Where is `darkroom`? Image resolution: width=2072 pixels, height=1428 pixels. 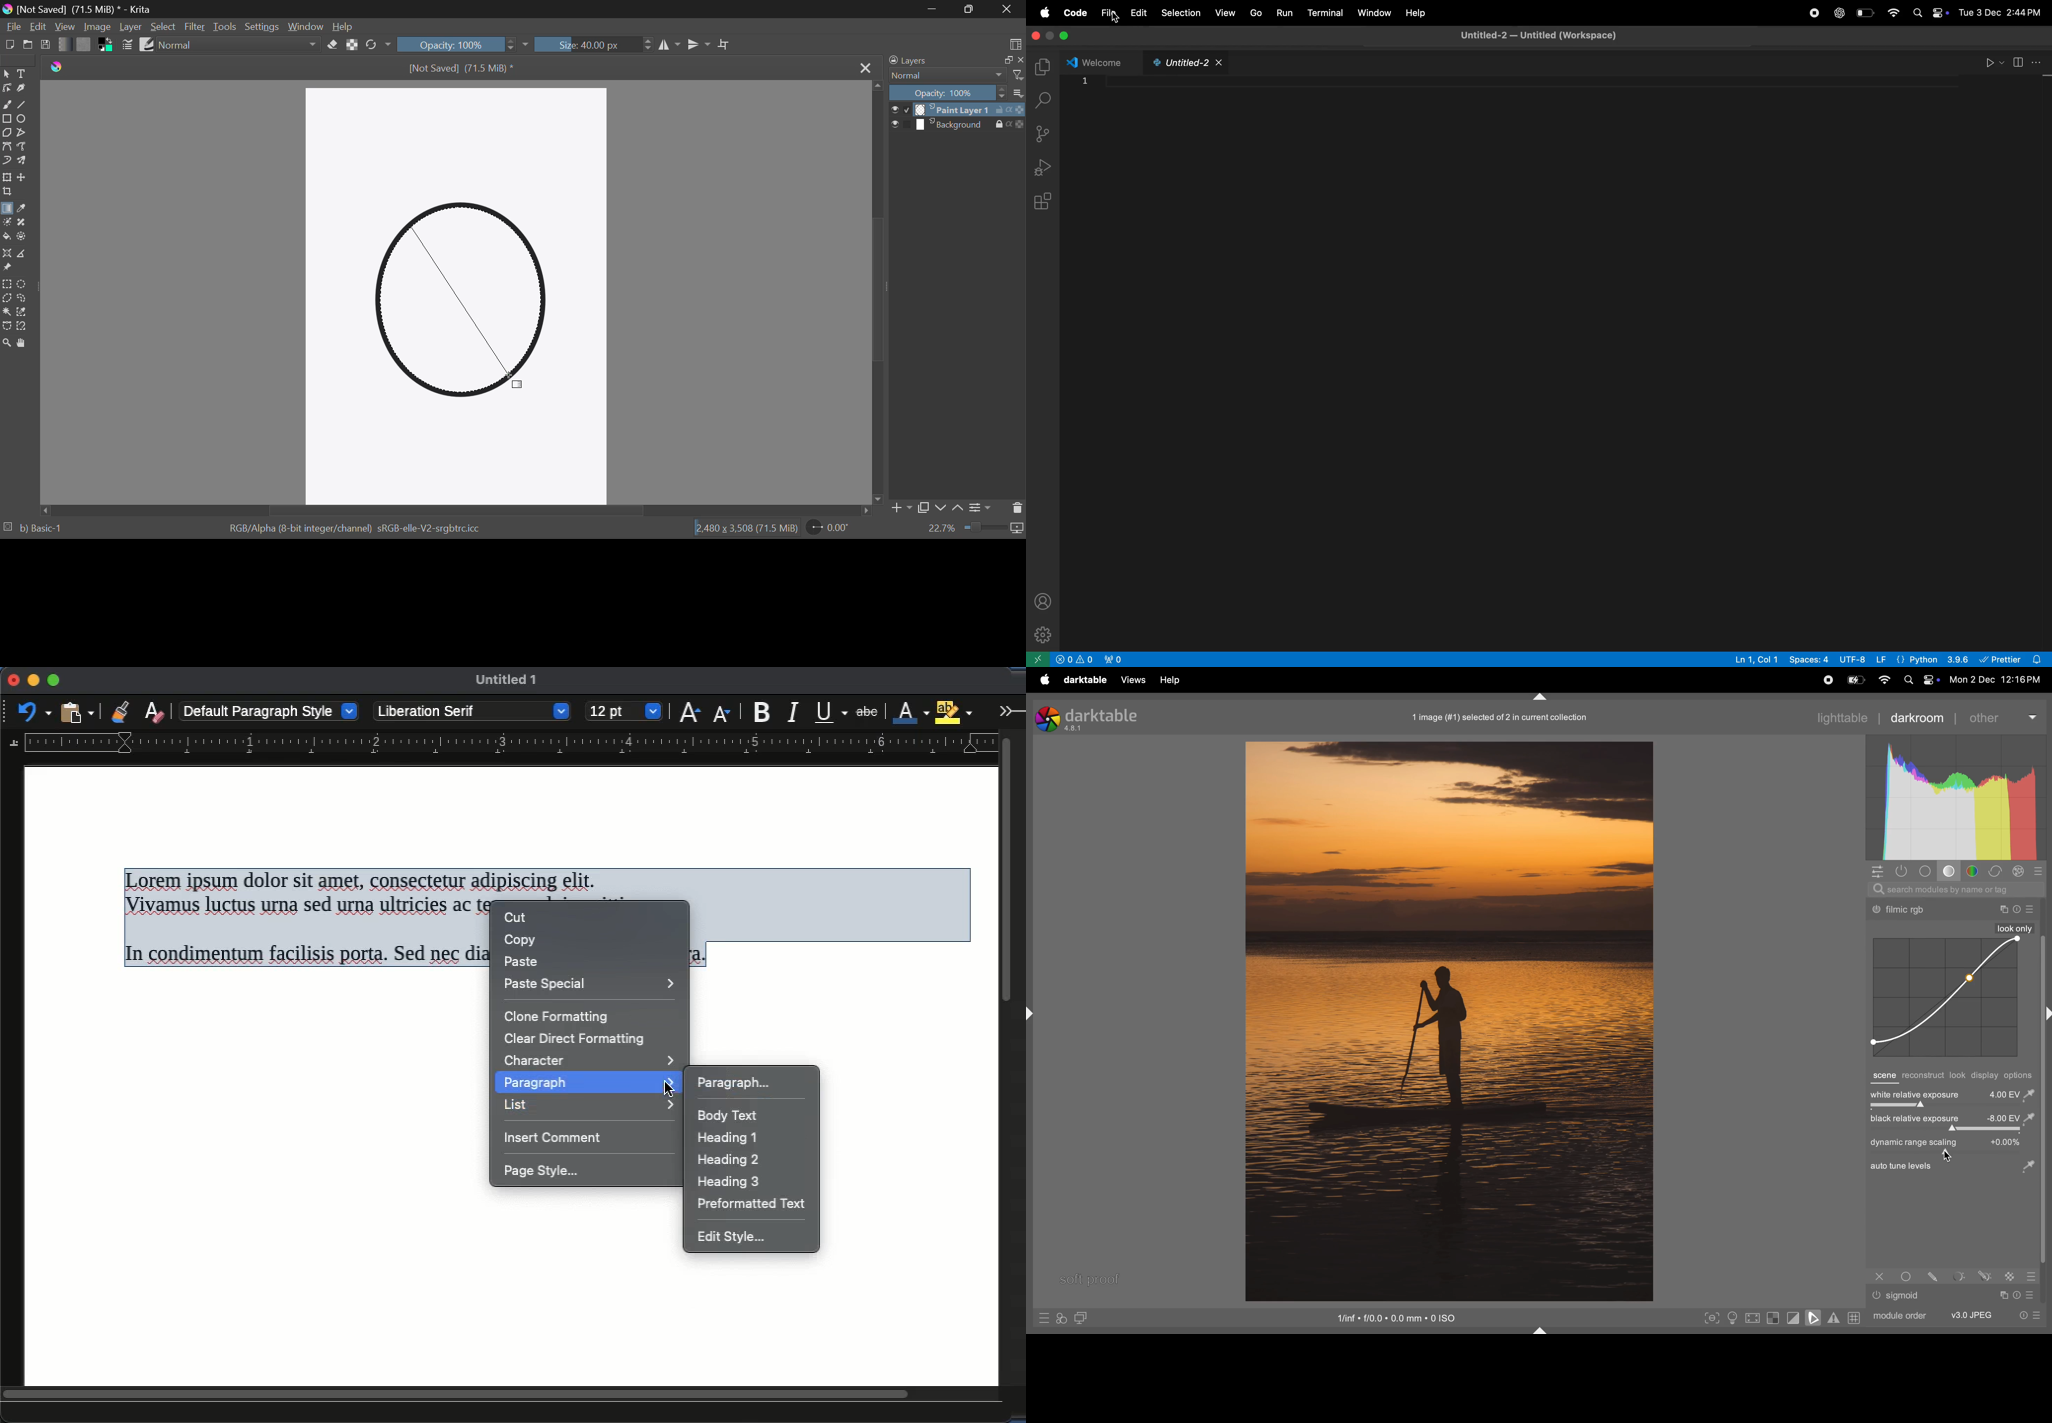 darkroom is located at coordinates (1917, 717).